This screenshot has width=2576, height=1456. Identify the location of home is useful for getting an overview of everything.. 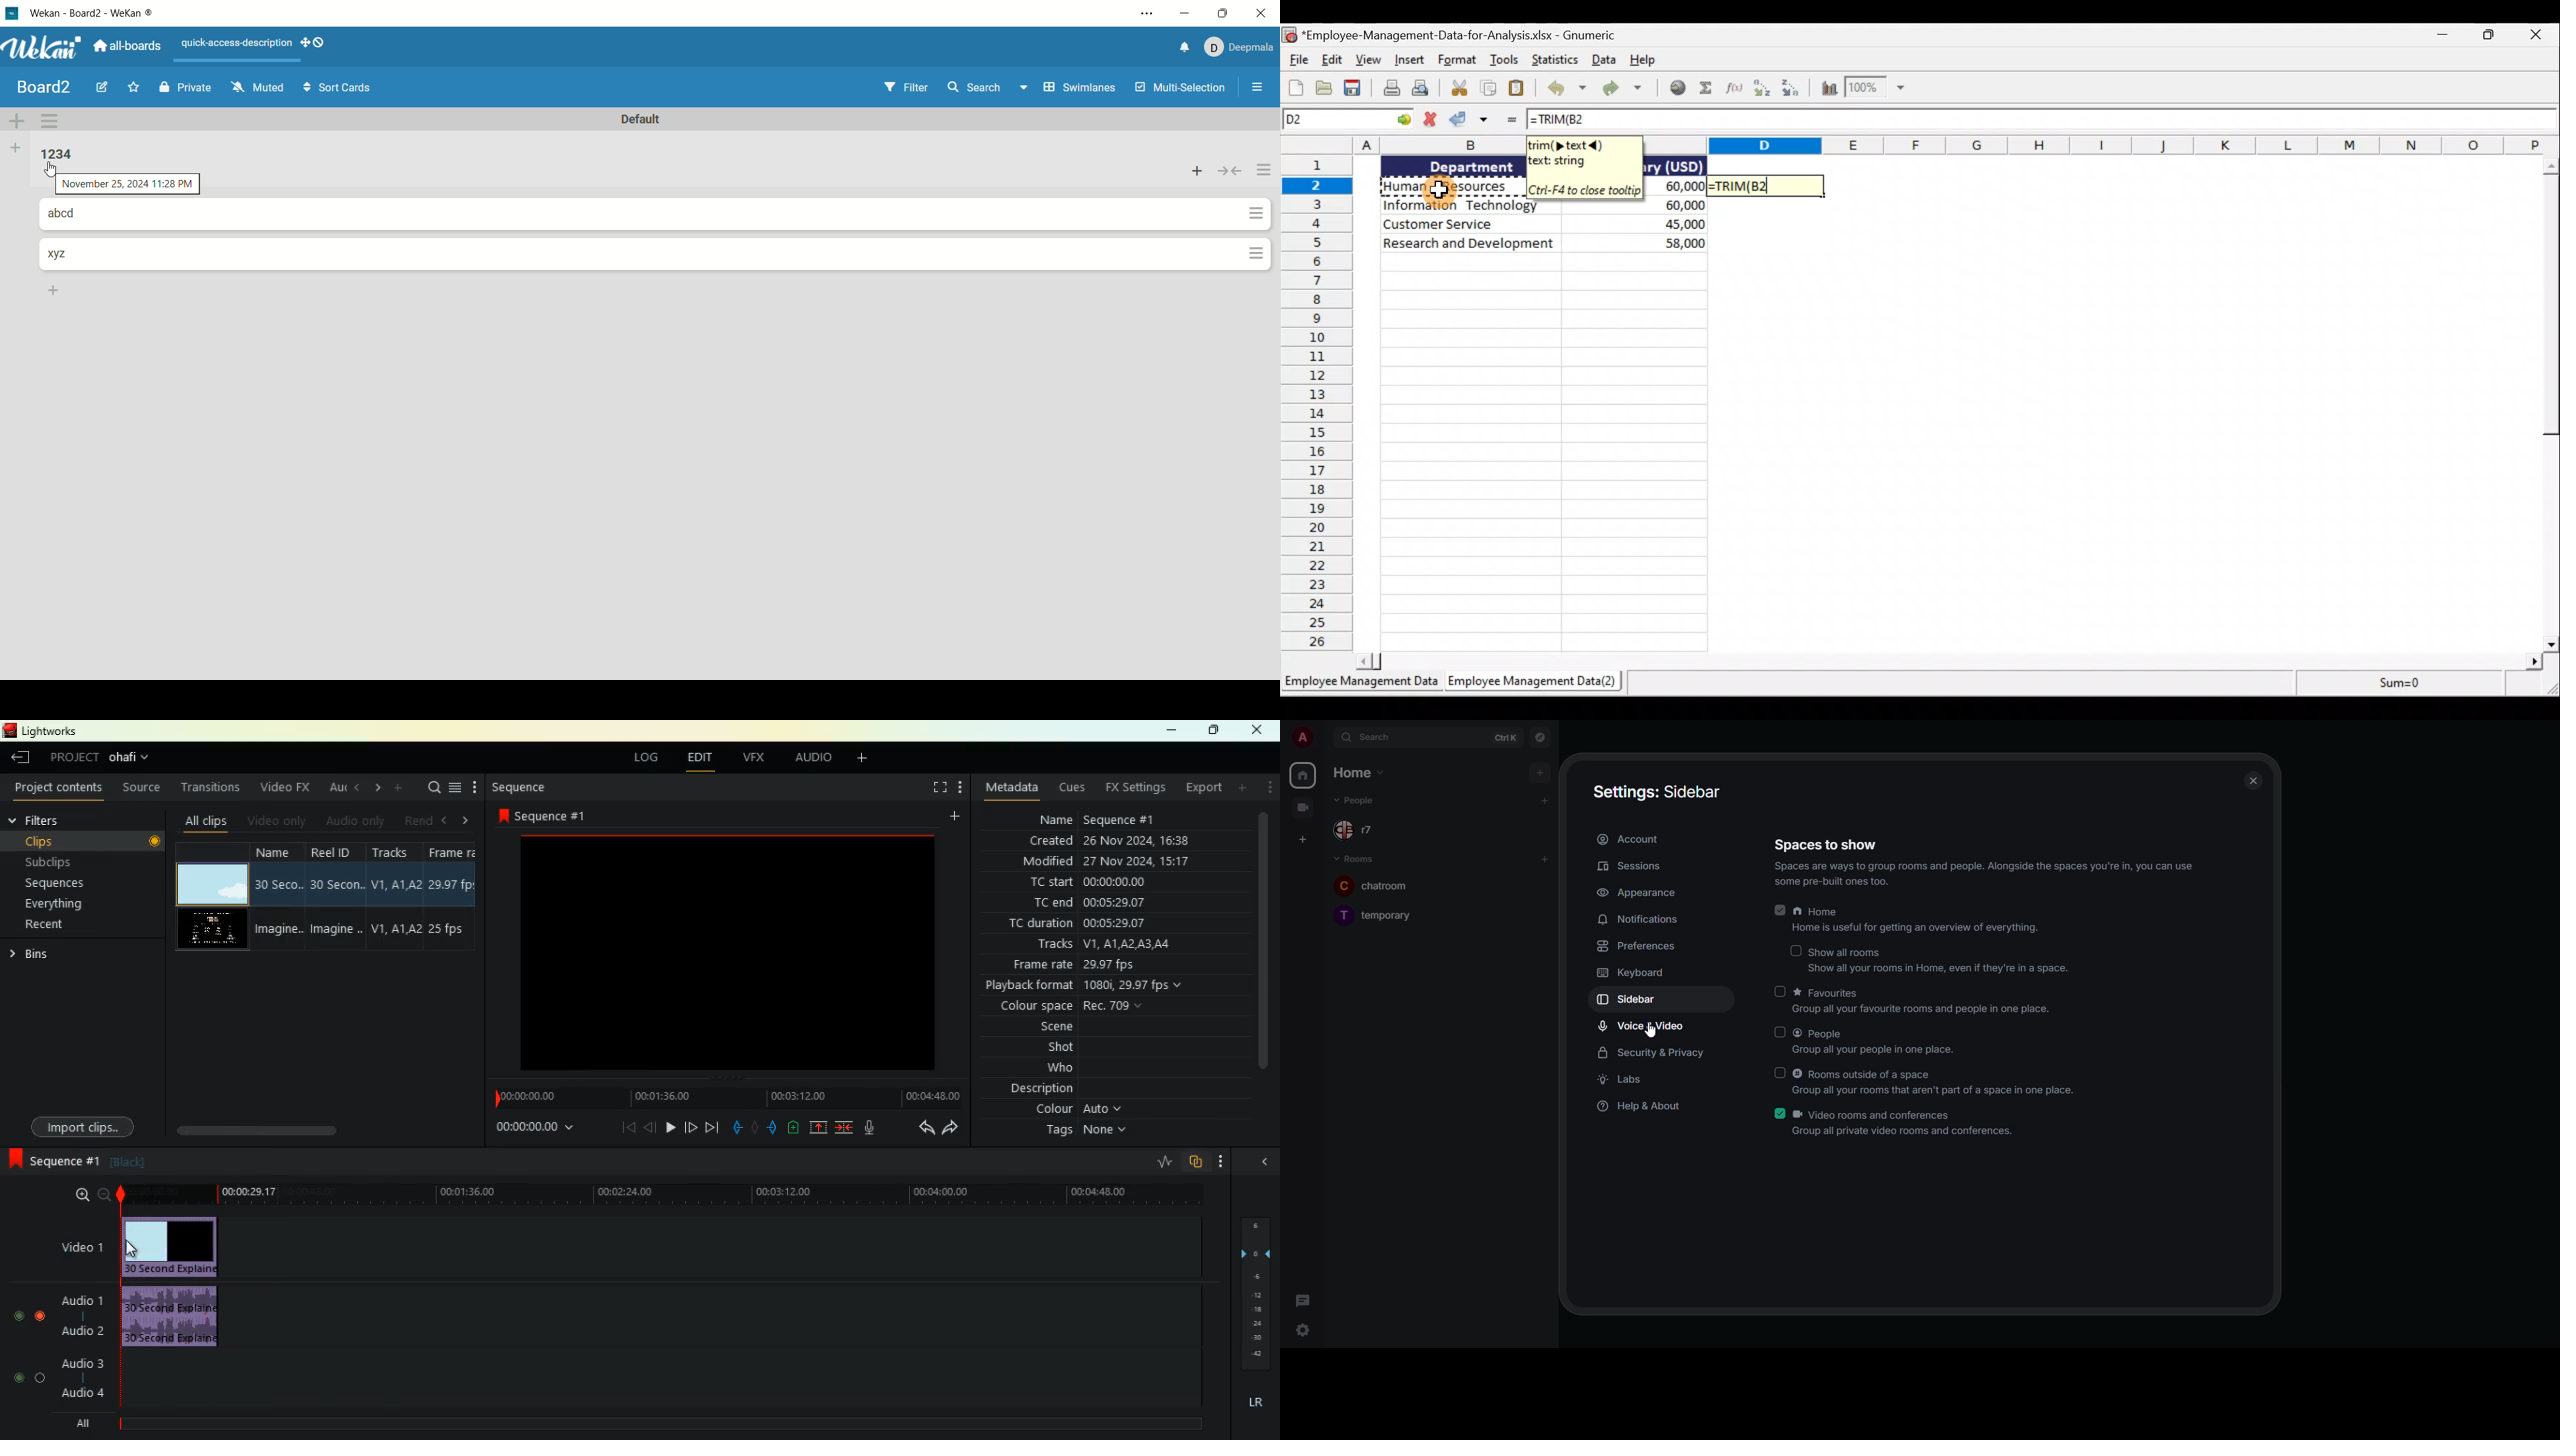
(1931, 930).